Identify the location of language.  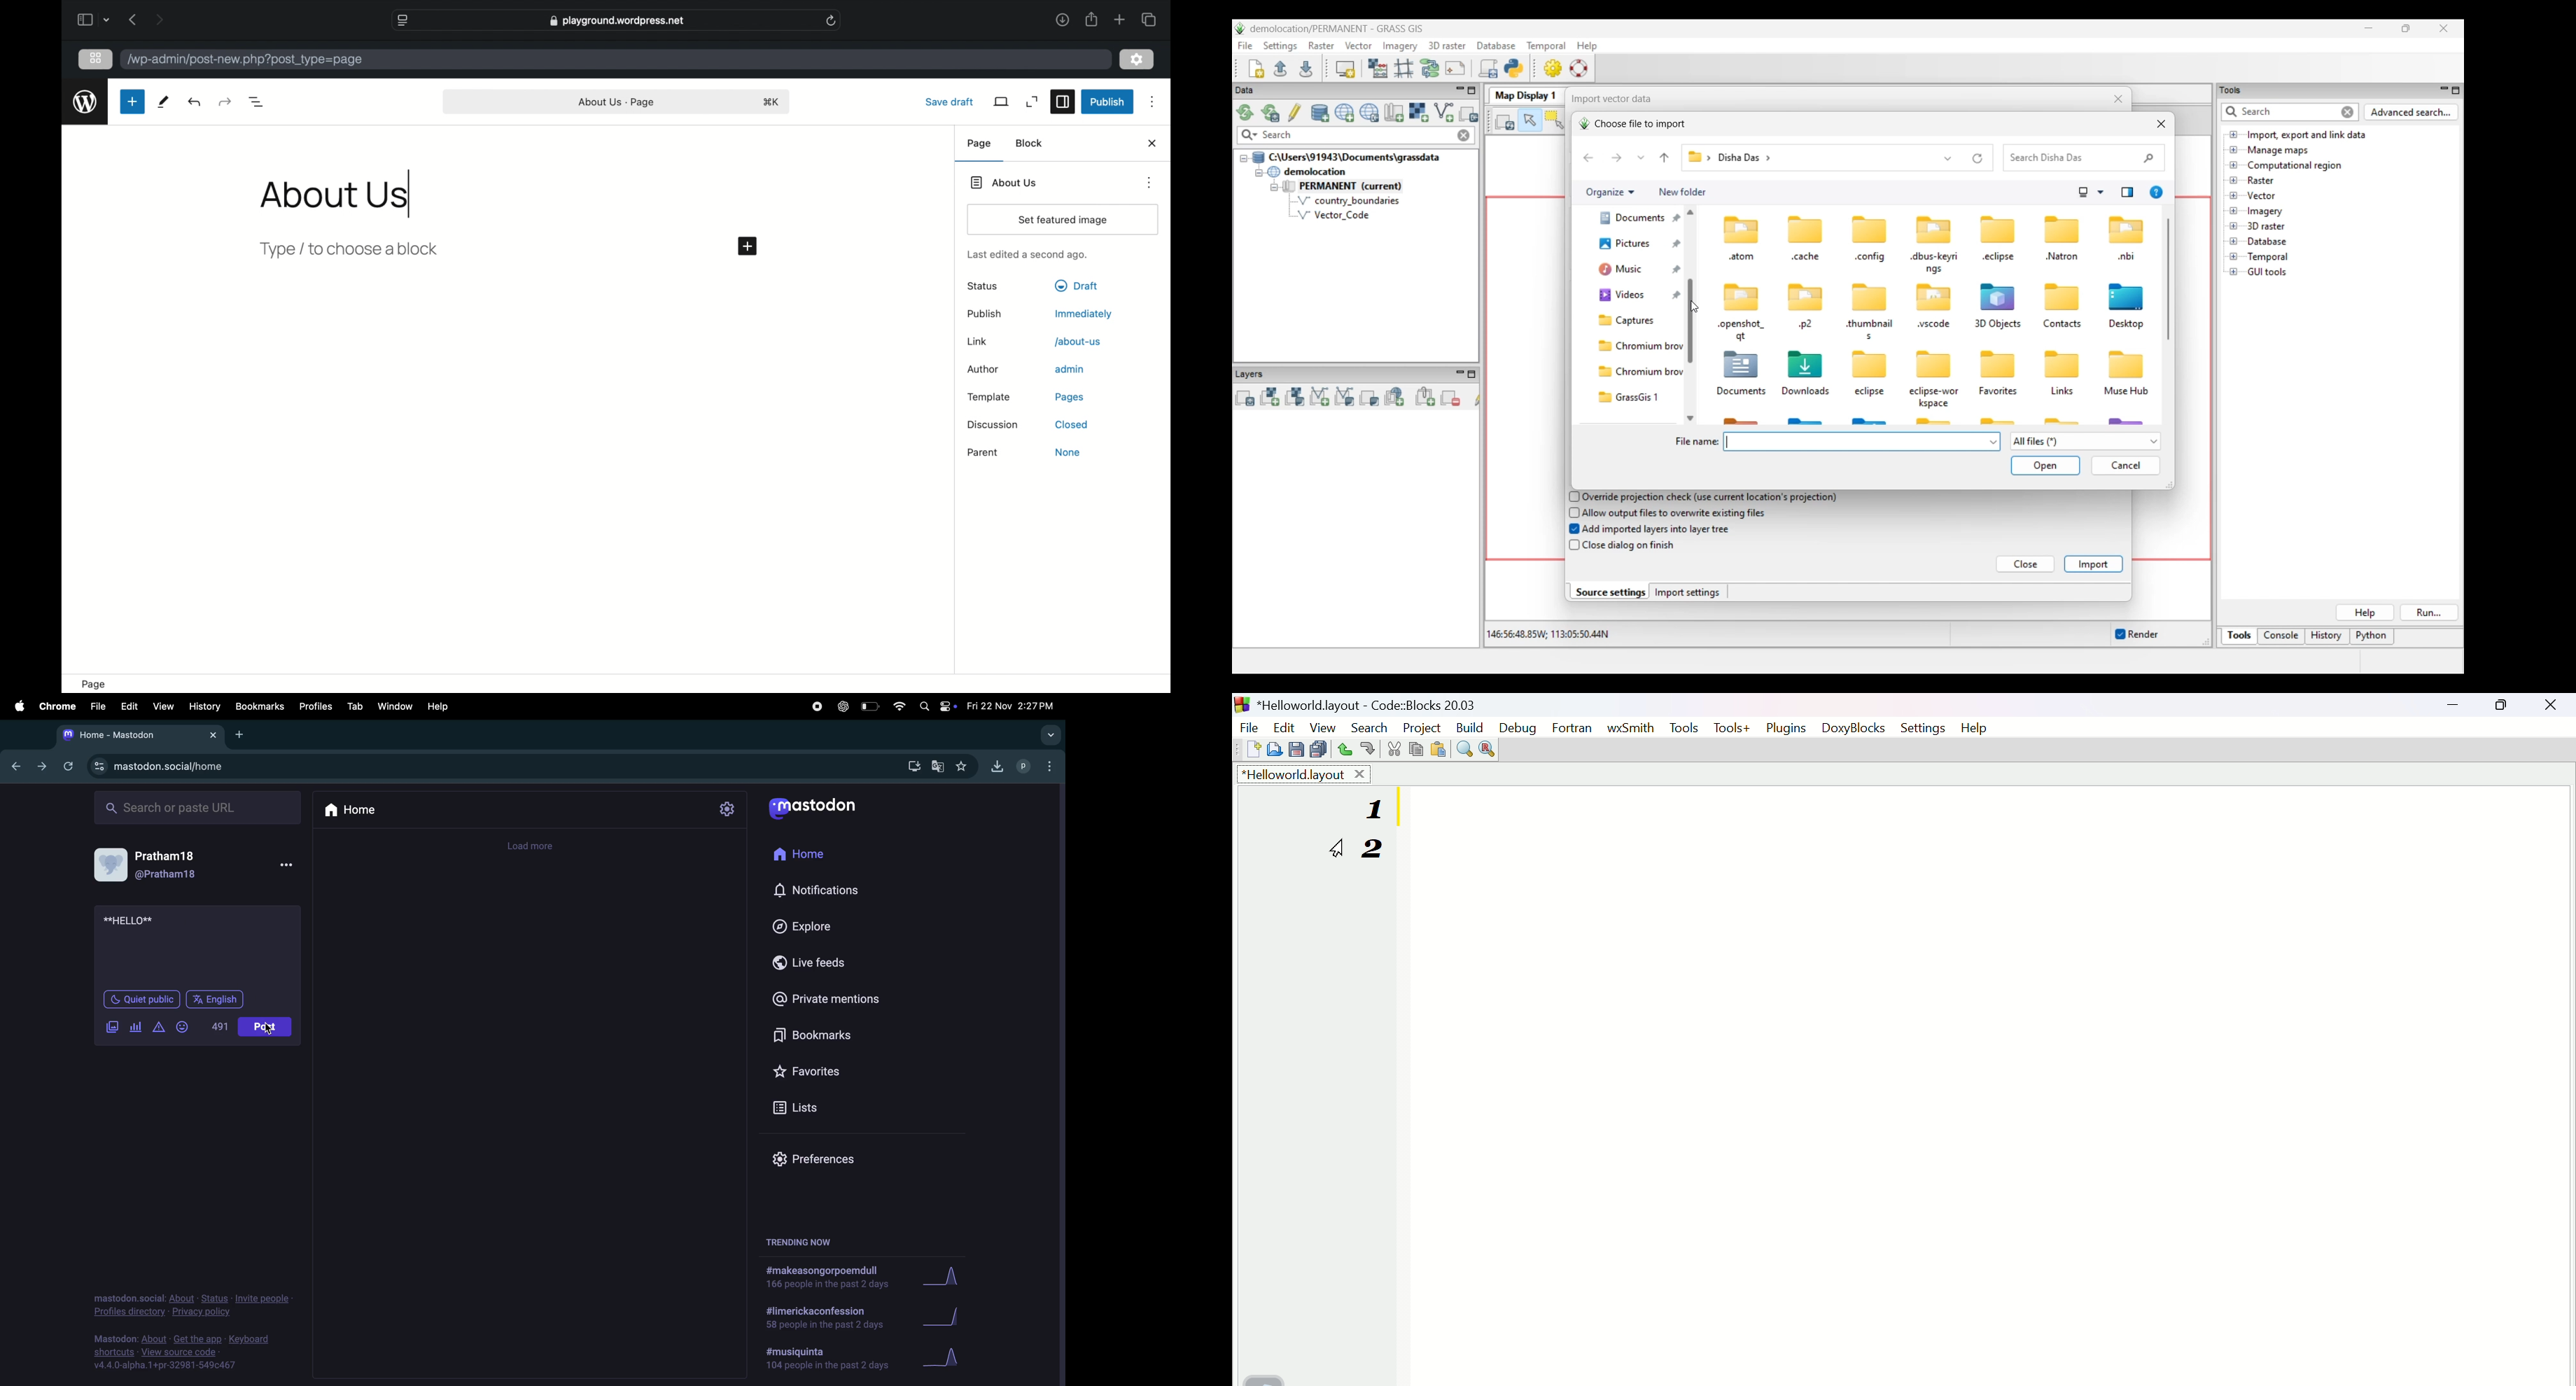
(216, 1000).